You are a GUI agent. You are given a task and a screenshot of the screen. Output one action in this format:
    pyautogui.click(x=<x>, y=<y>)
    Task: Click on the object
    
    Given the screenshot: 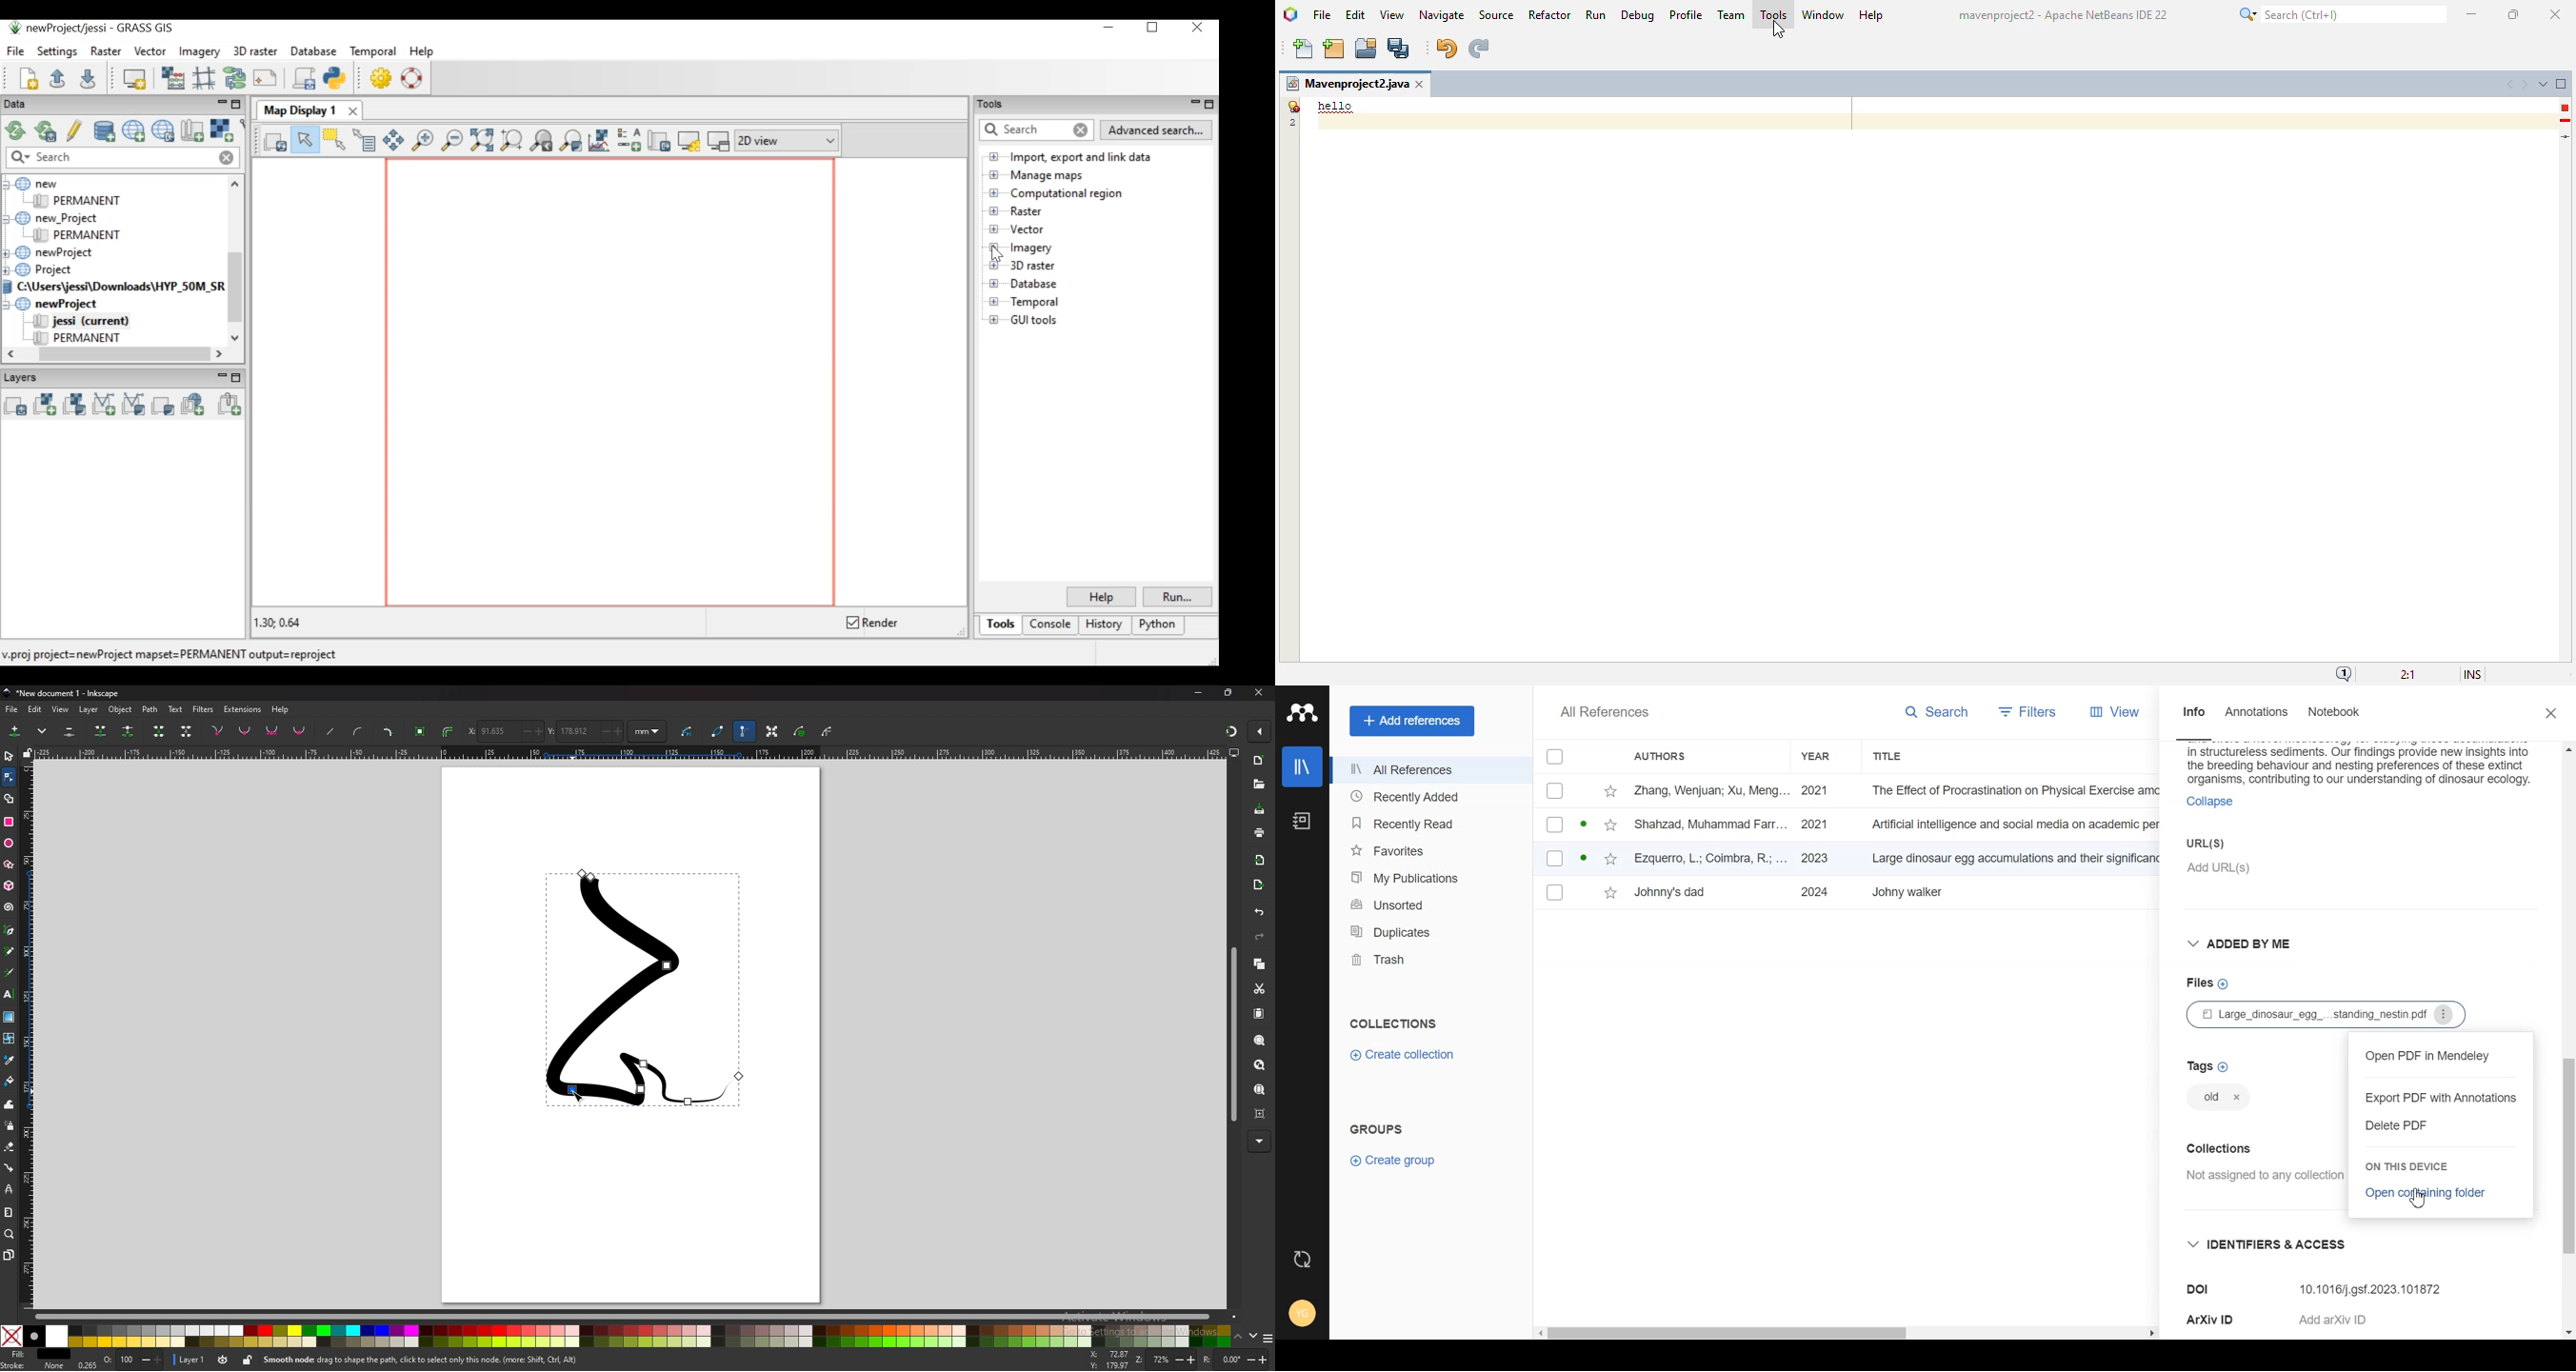 What is the action you would take?
    pyautogui.click(x=120, y=709)
    